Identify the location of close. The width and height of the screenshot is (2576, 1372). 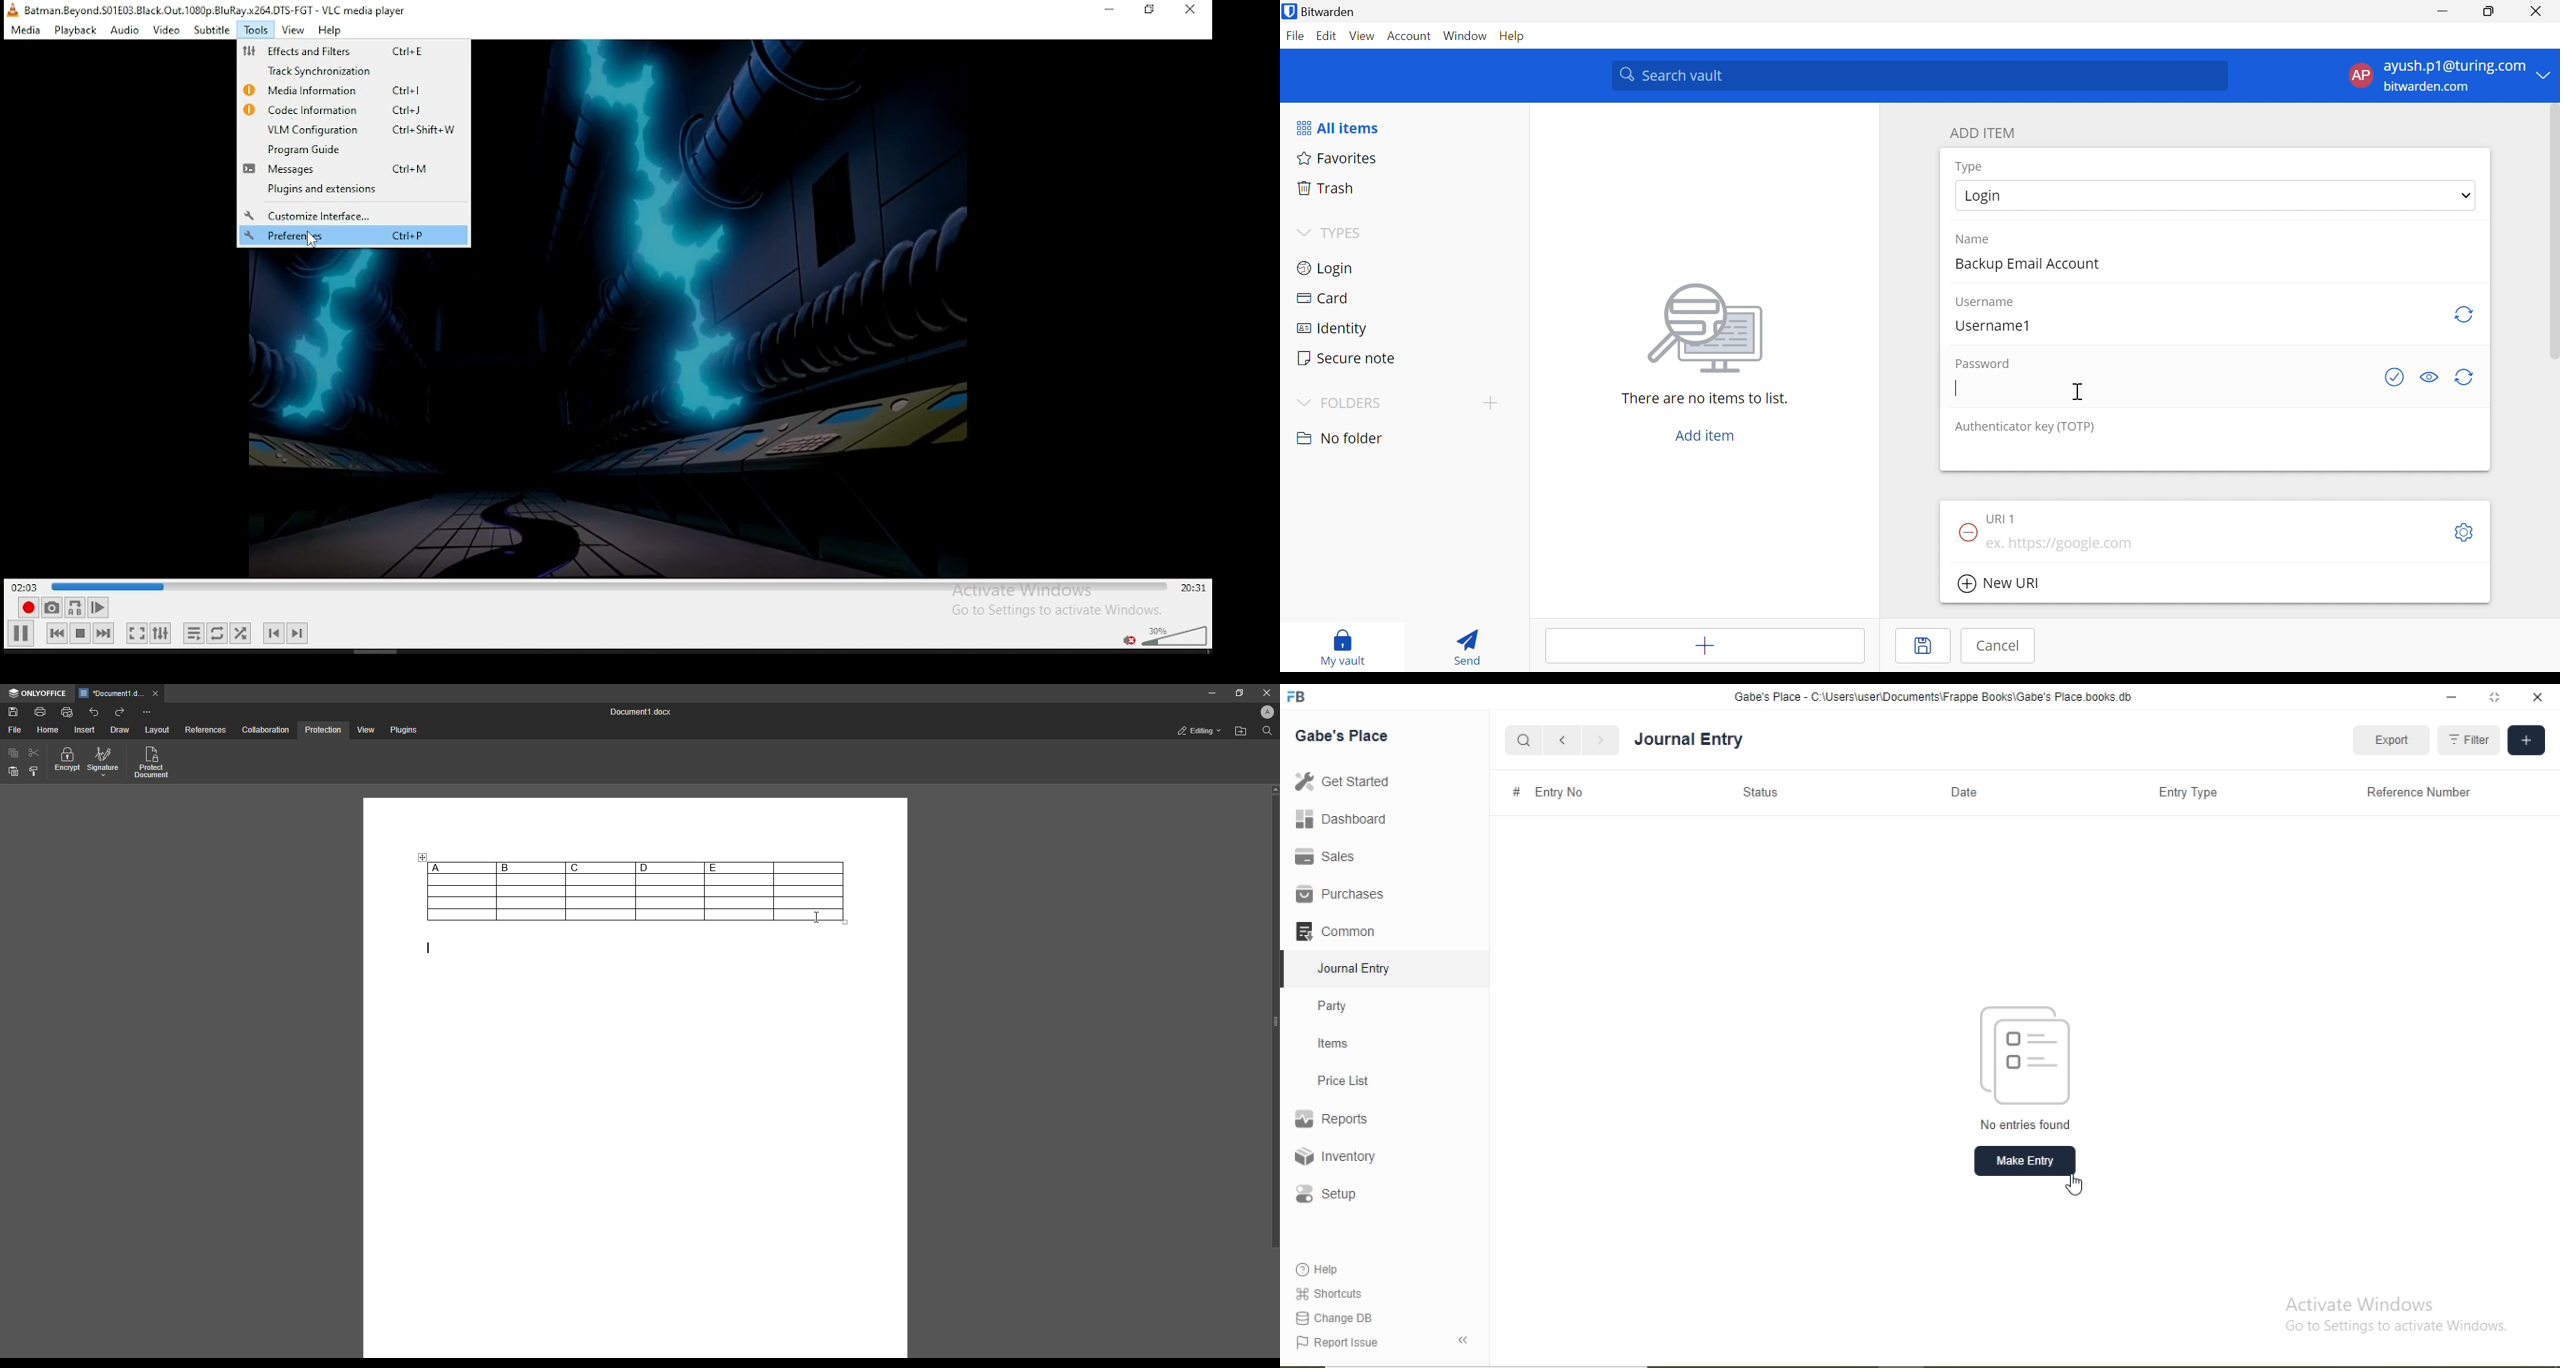
(2539, 697).